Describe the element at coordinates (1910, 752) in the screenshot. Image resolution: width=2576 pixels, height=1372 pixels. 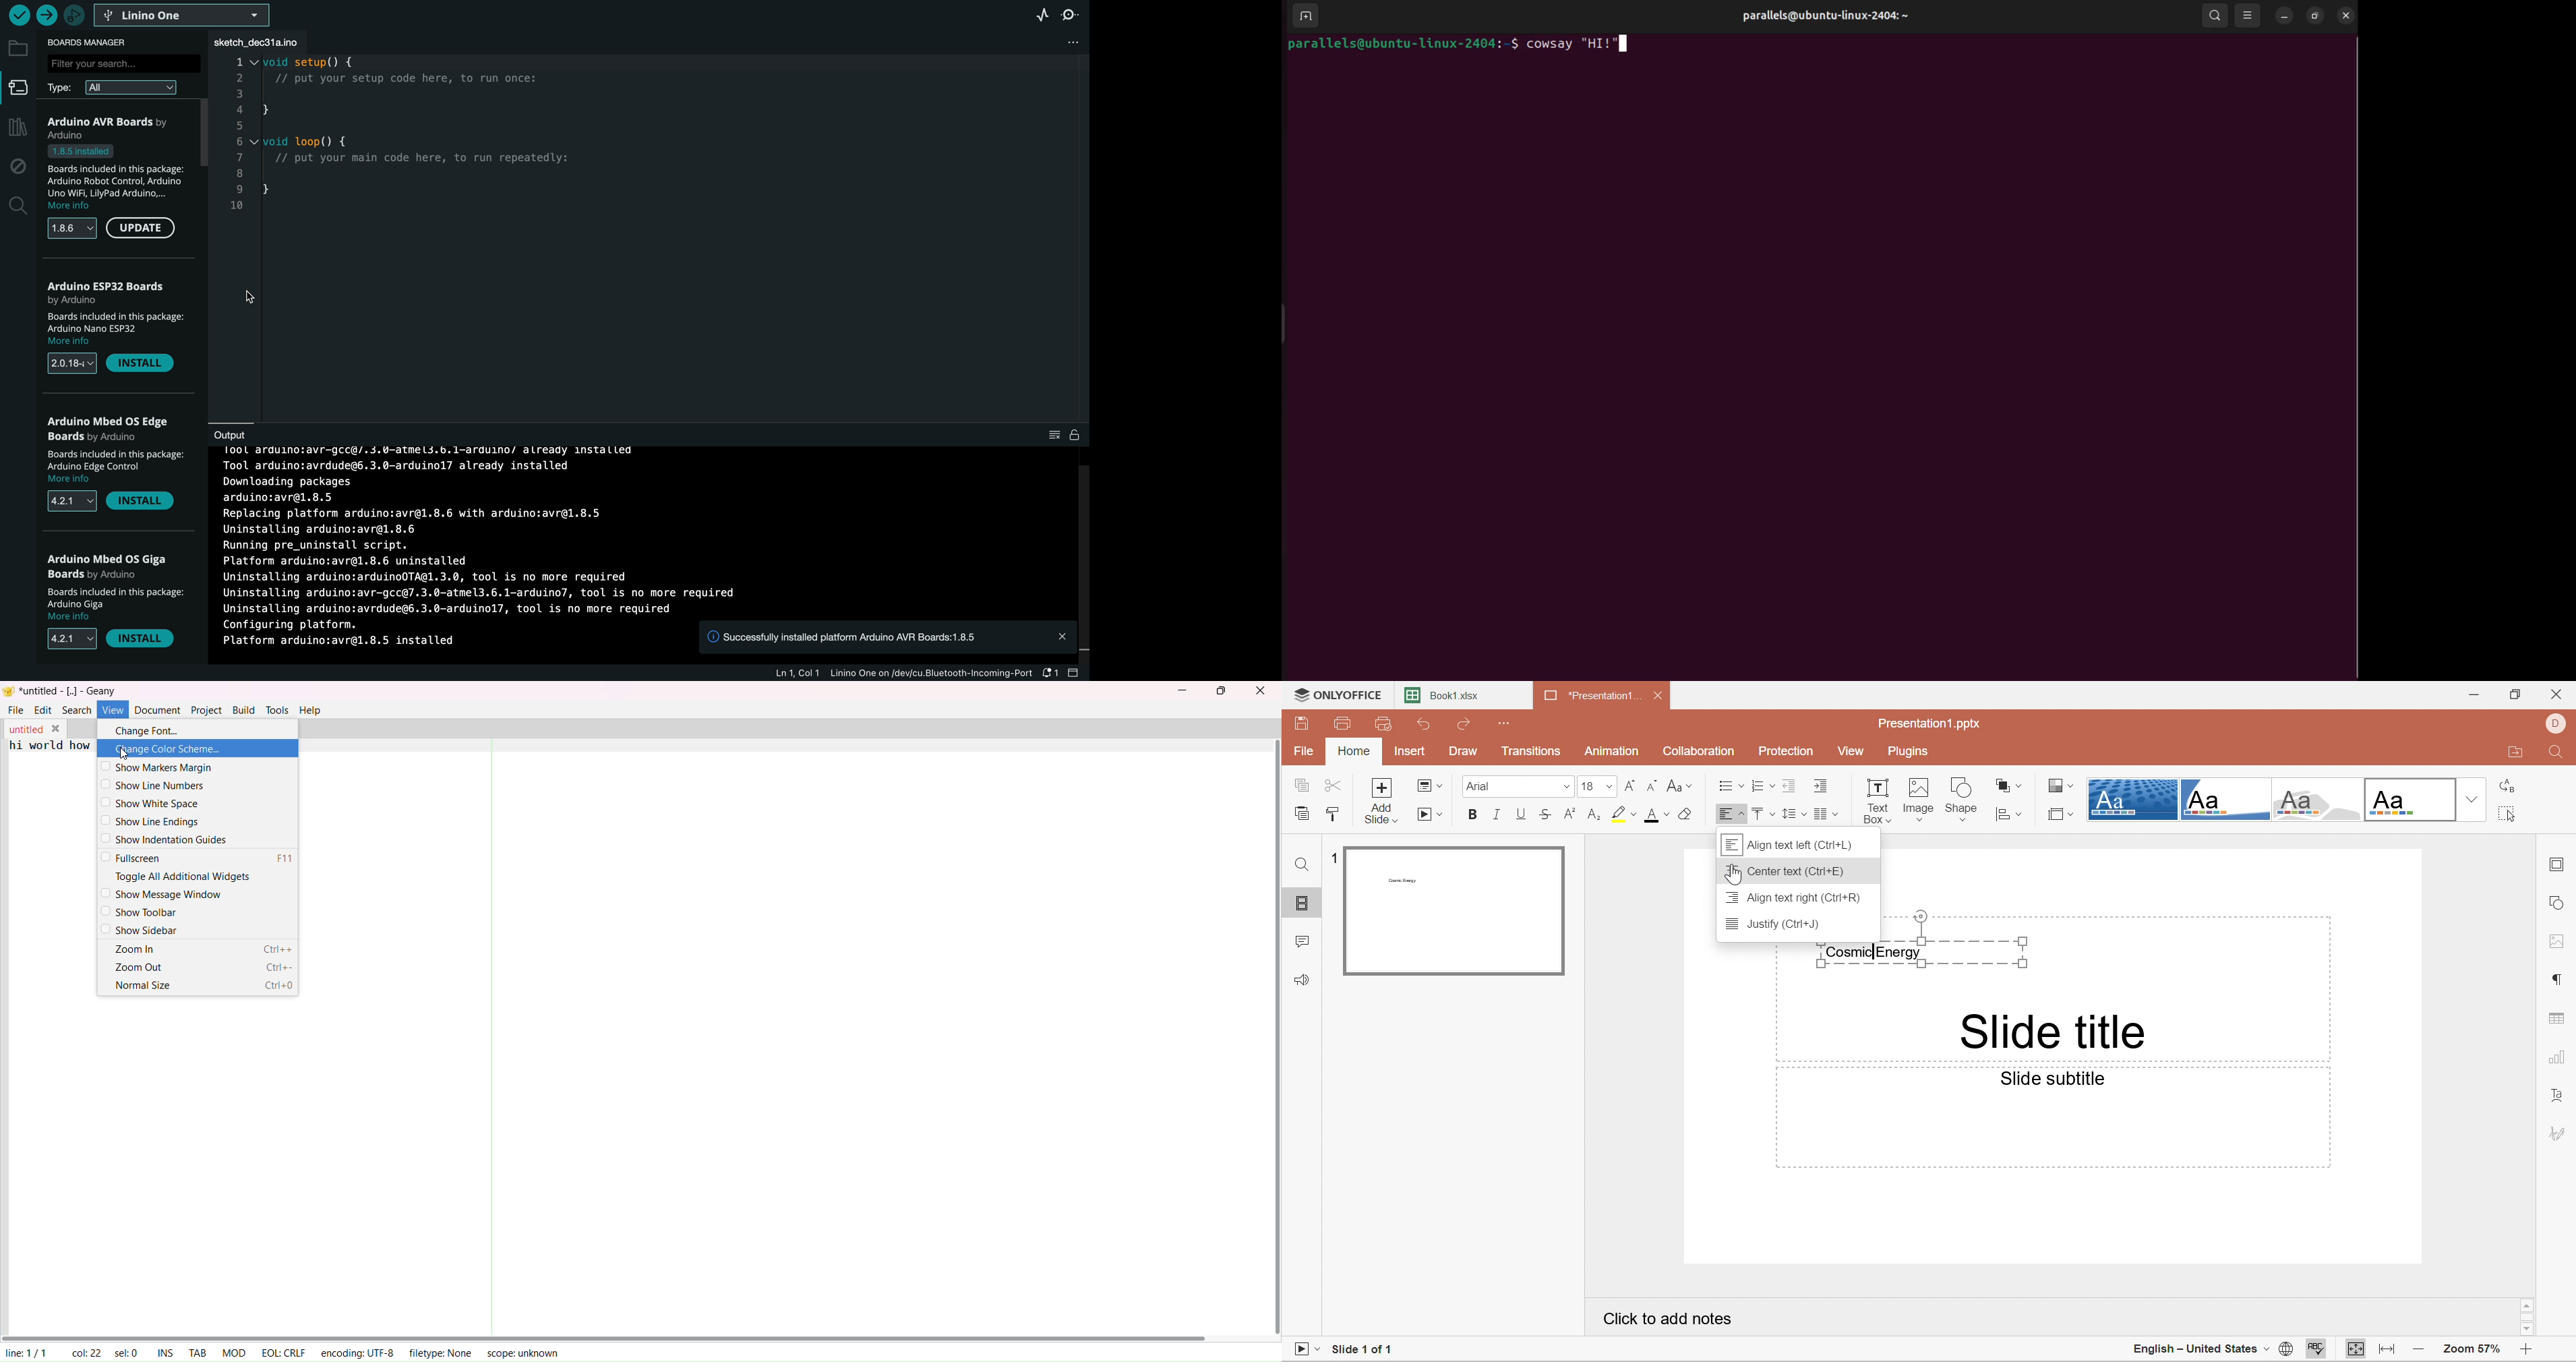
I see `Plugins` at that location.